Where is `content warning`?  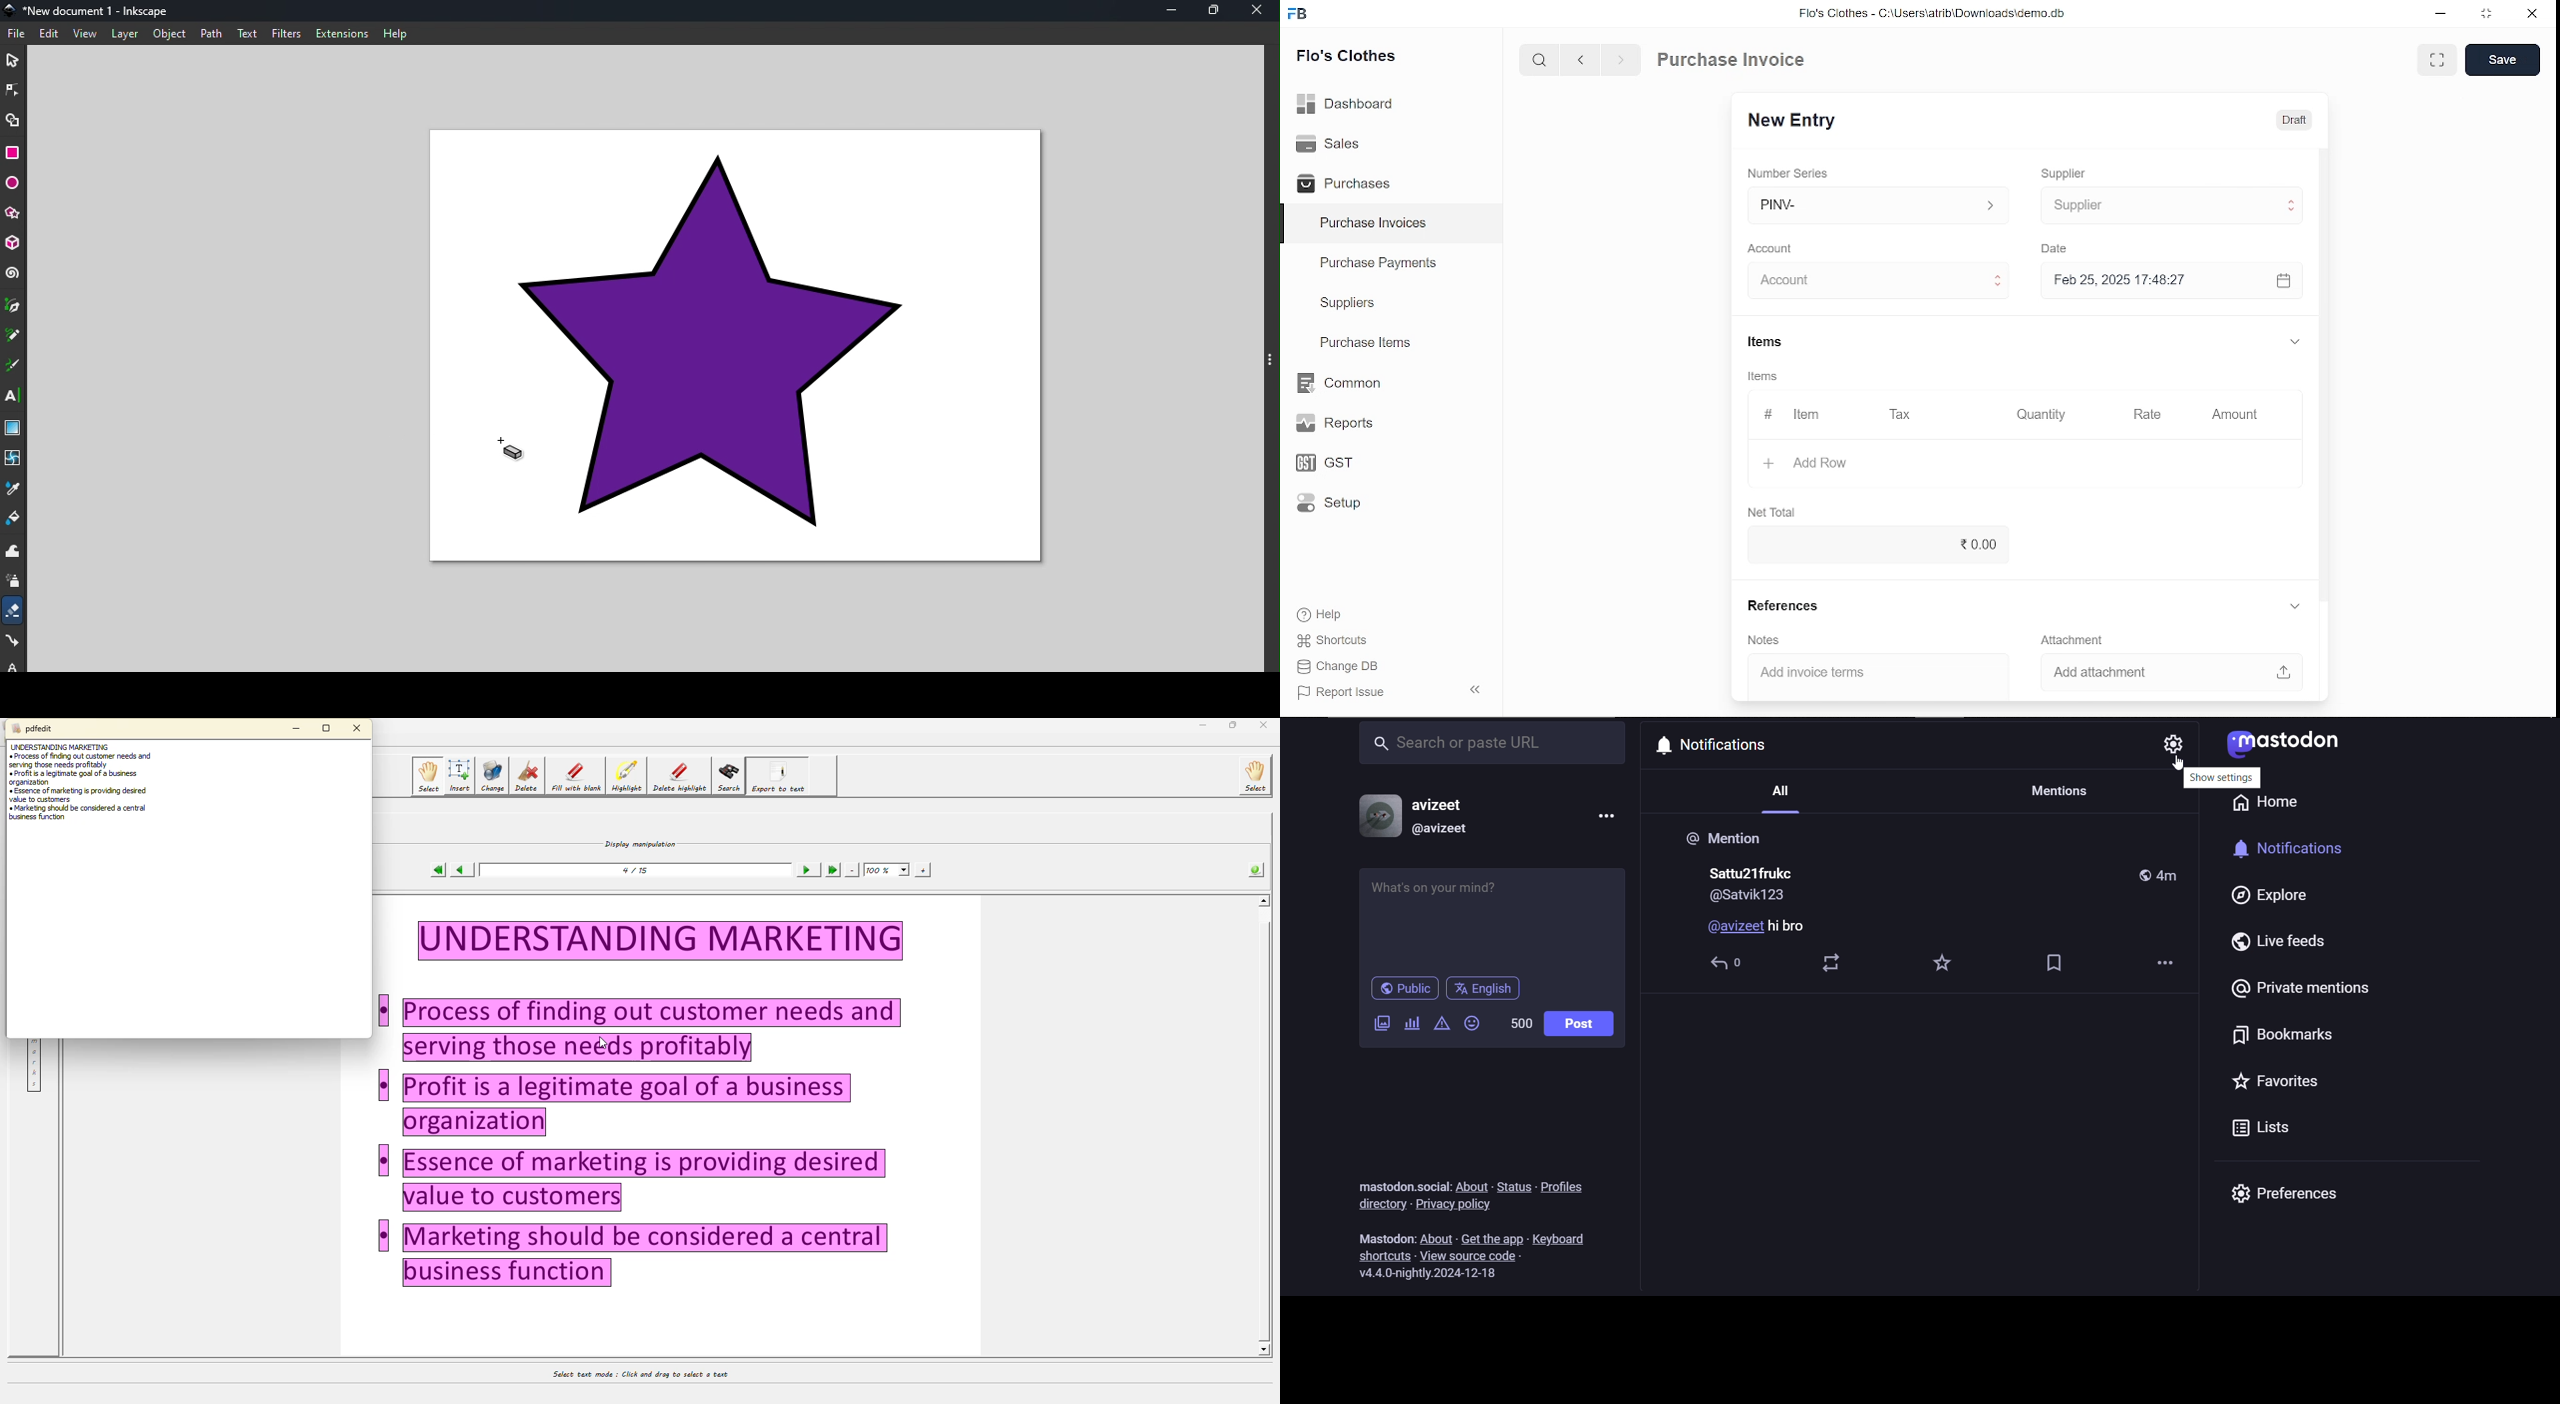
content warning is located at coordinates (1442, 1023).